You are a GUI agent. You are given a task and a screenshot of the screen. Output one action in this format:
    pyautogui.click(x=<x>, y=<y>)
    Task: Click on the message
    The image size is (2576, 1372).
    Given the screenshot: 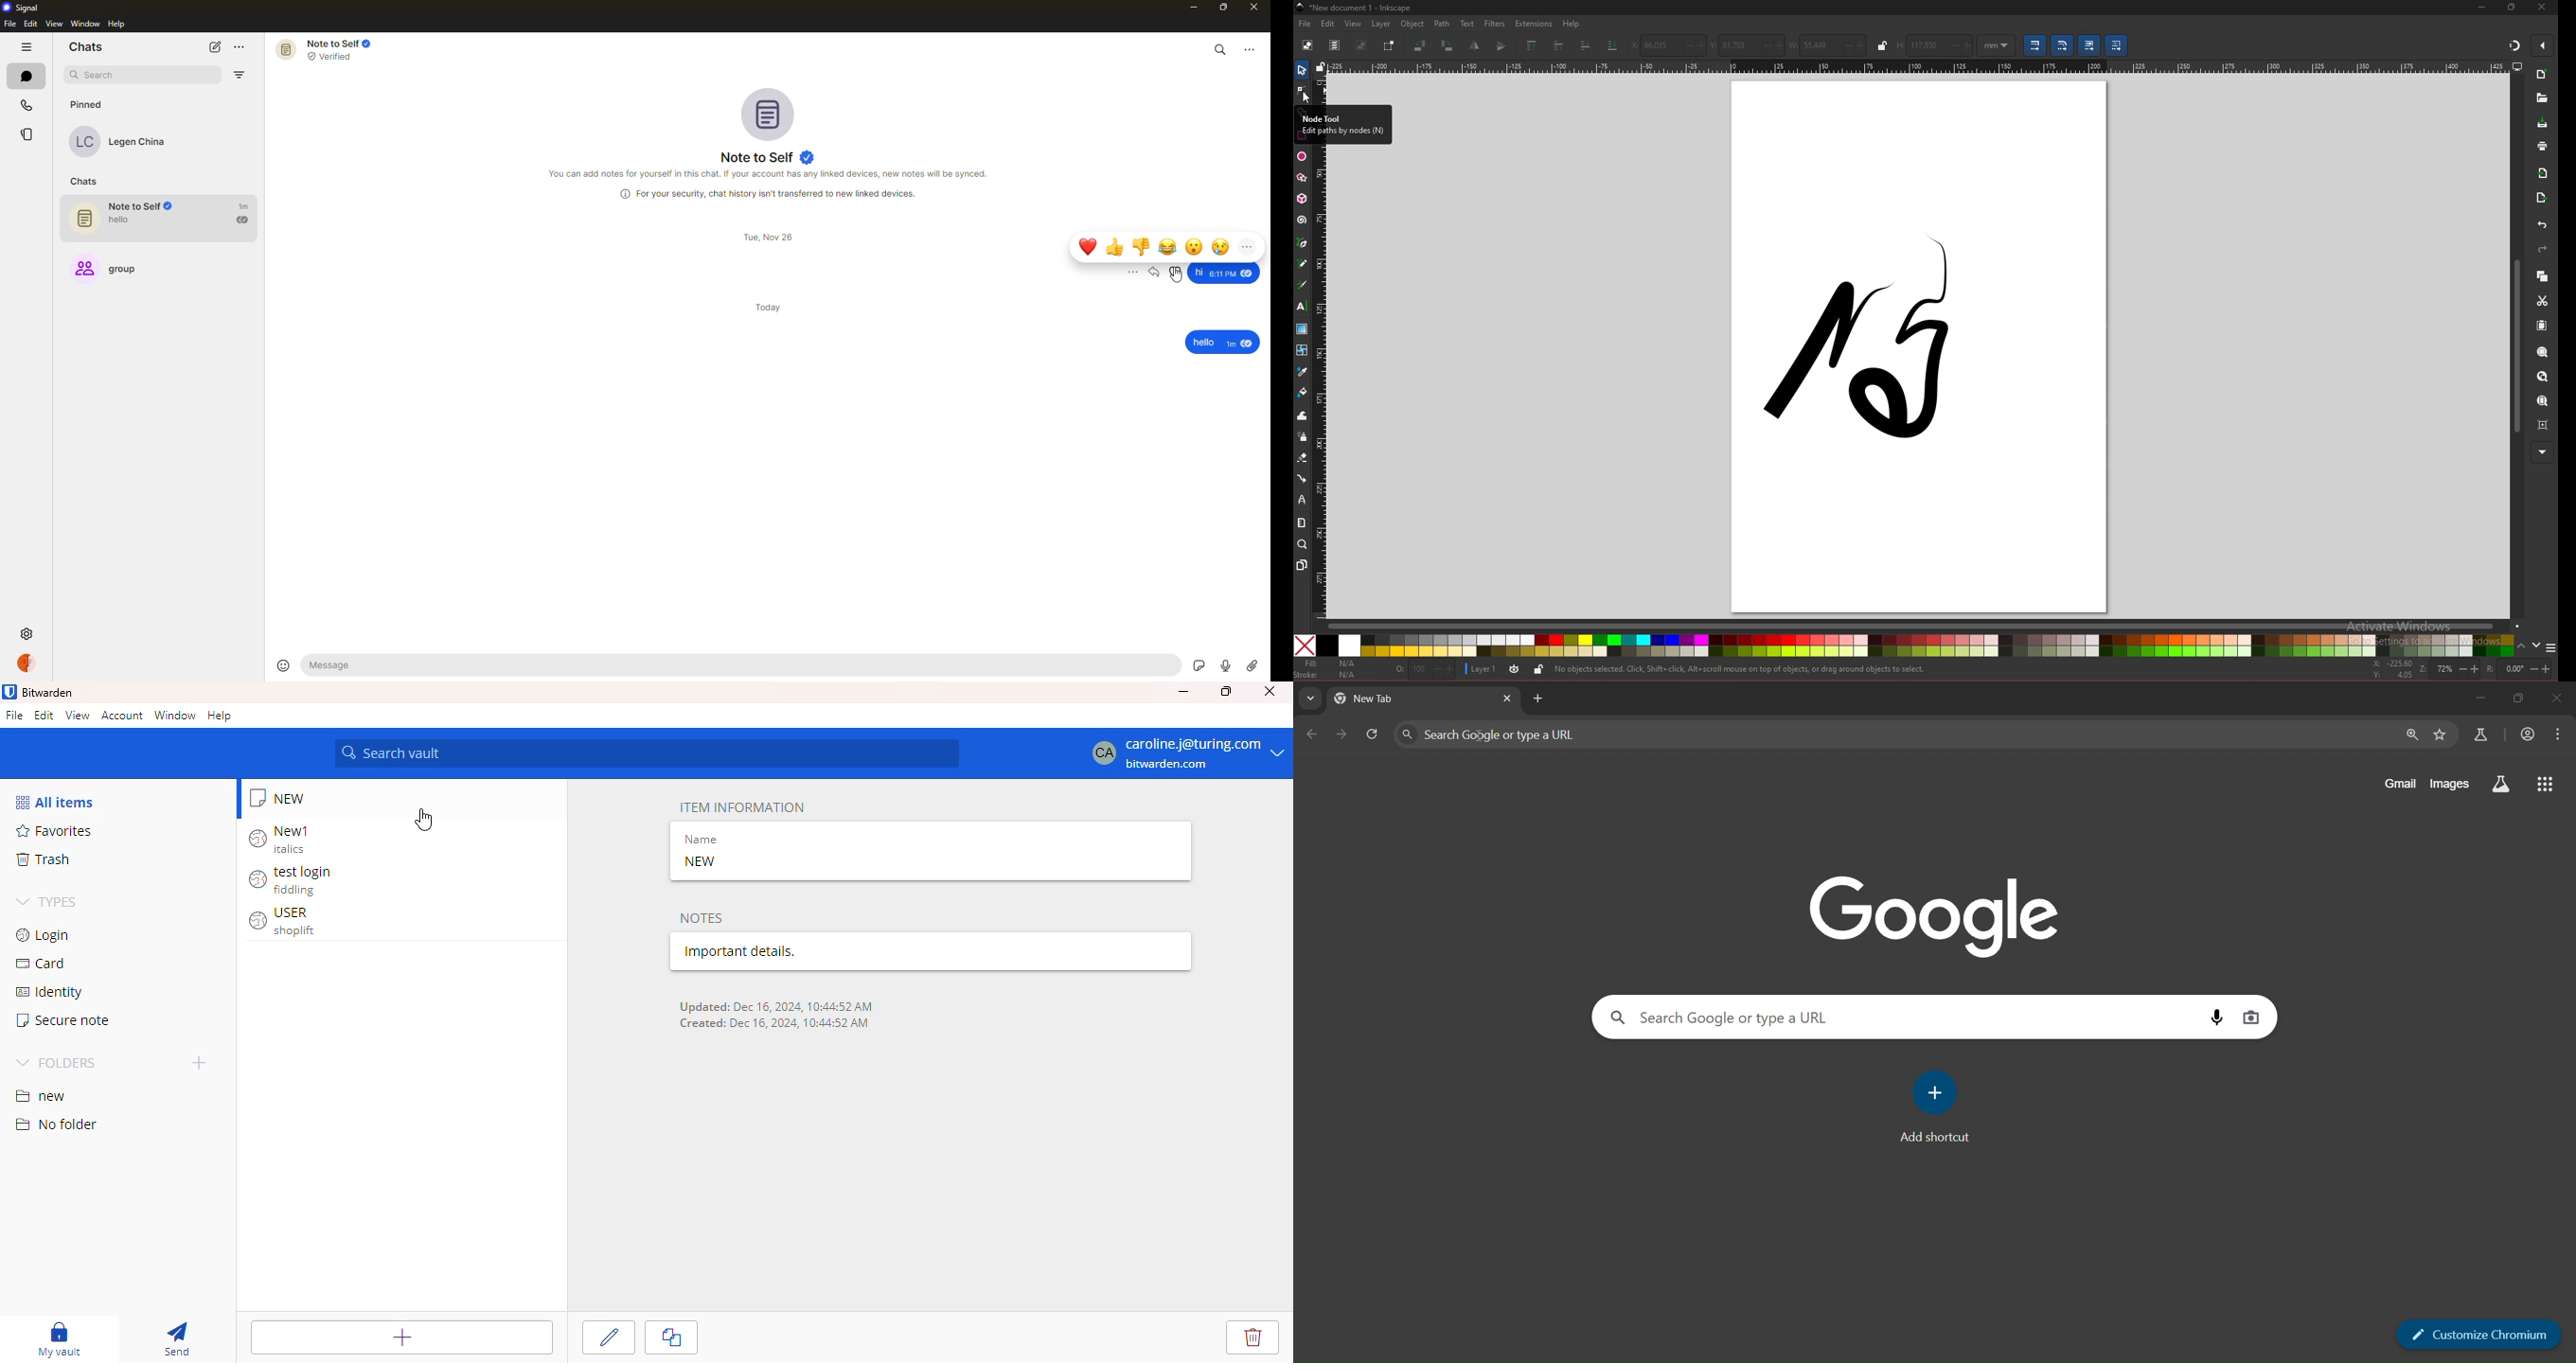 What is the action you would take?
    pyautogui.click(x=1222, y=343)
    